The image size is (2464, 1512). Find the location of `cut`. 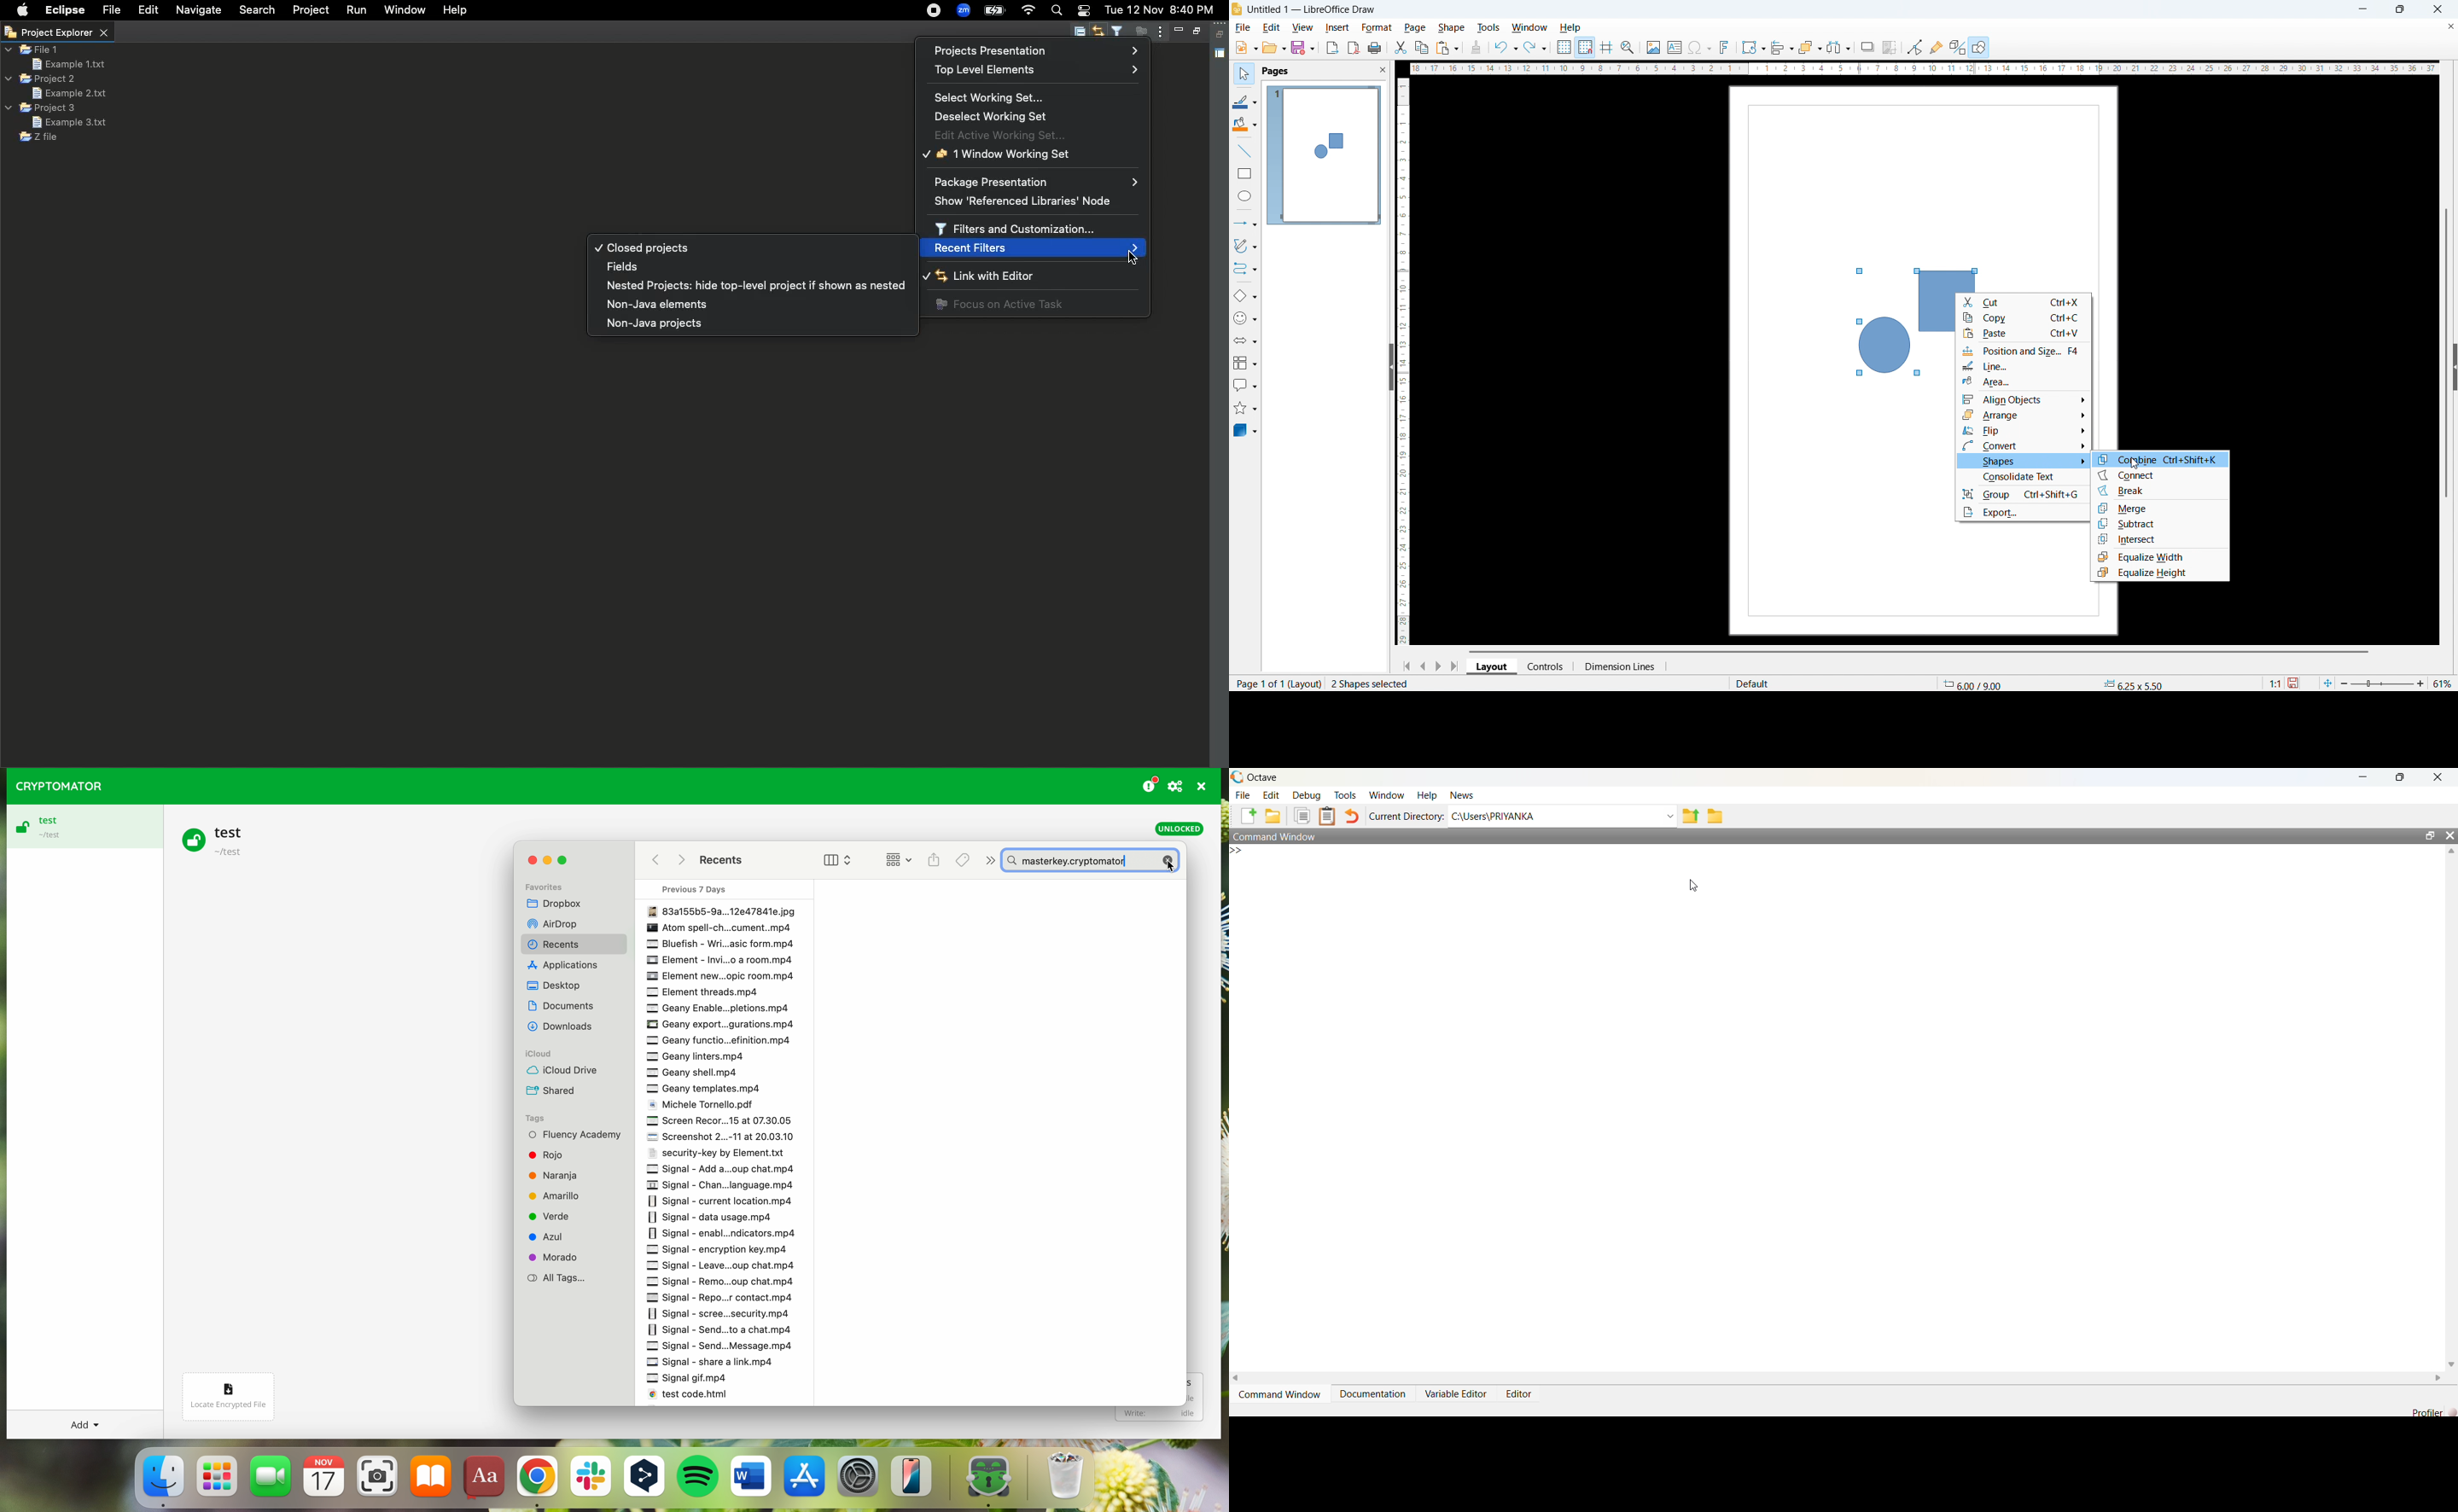

cut is located at coordinates (1401, 48).